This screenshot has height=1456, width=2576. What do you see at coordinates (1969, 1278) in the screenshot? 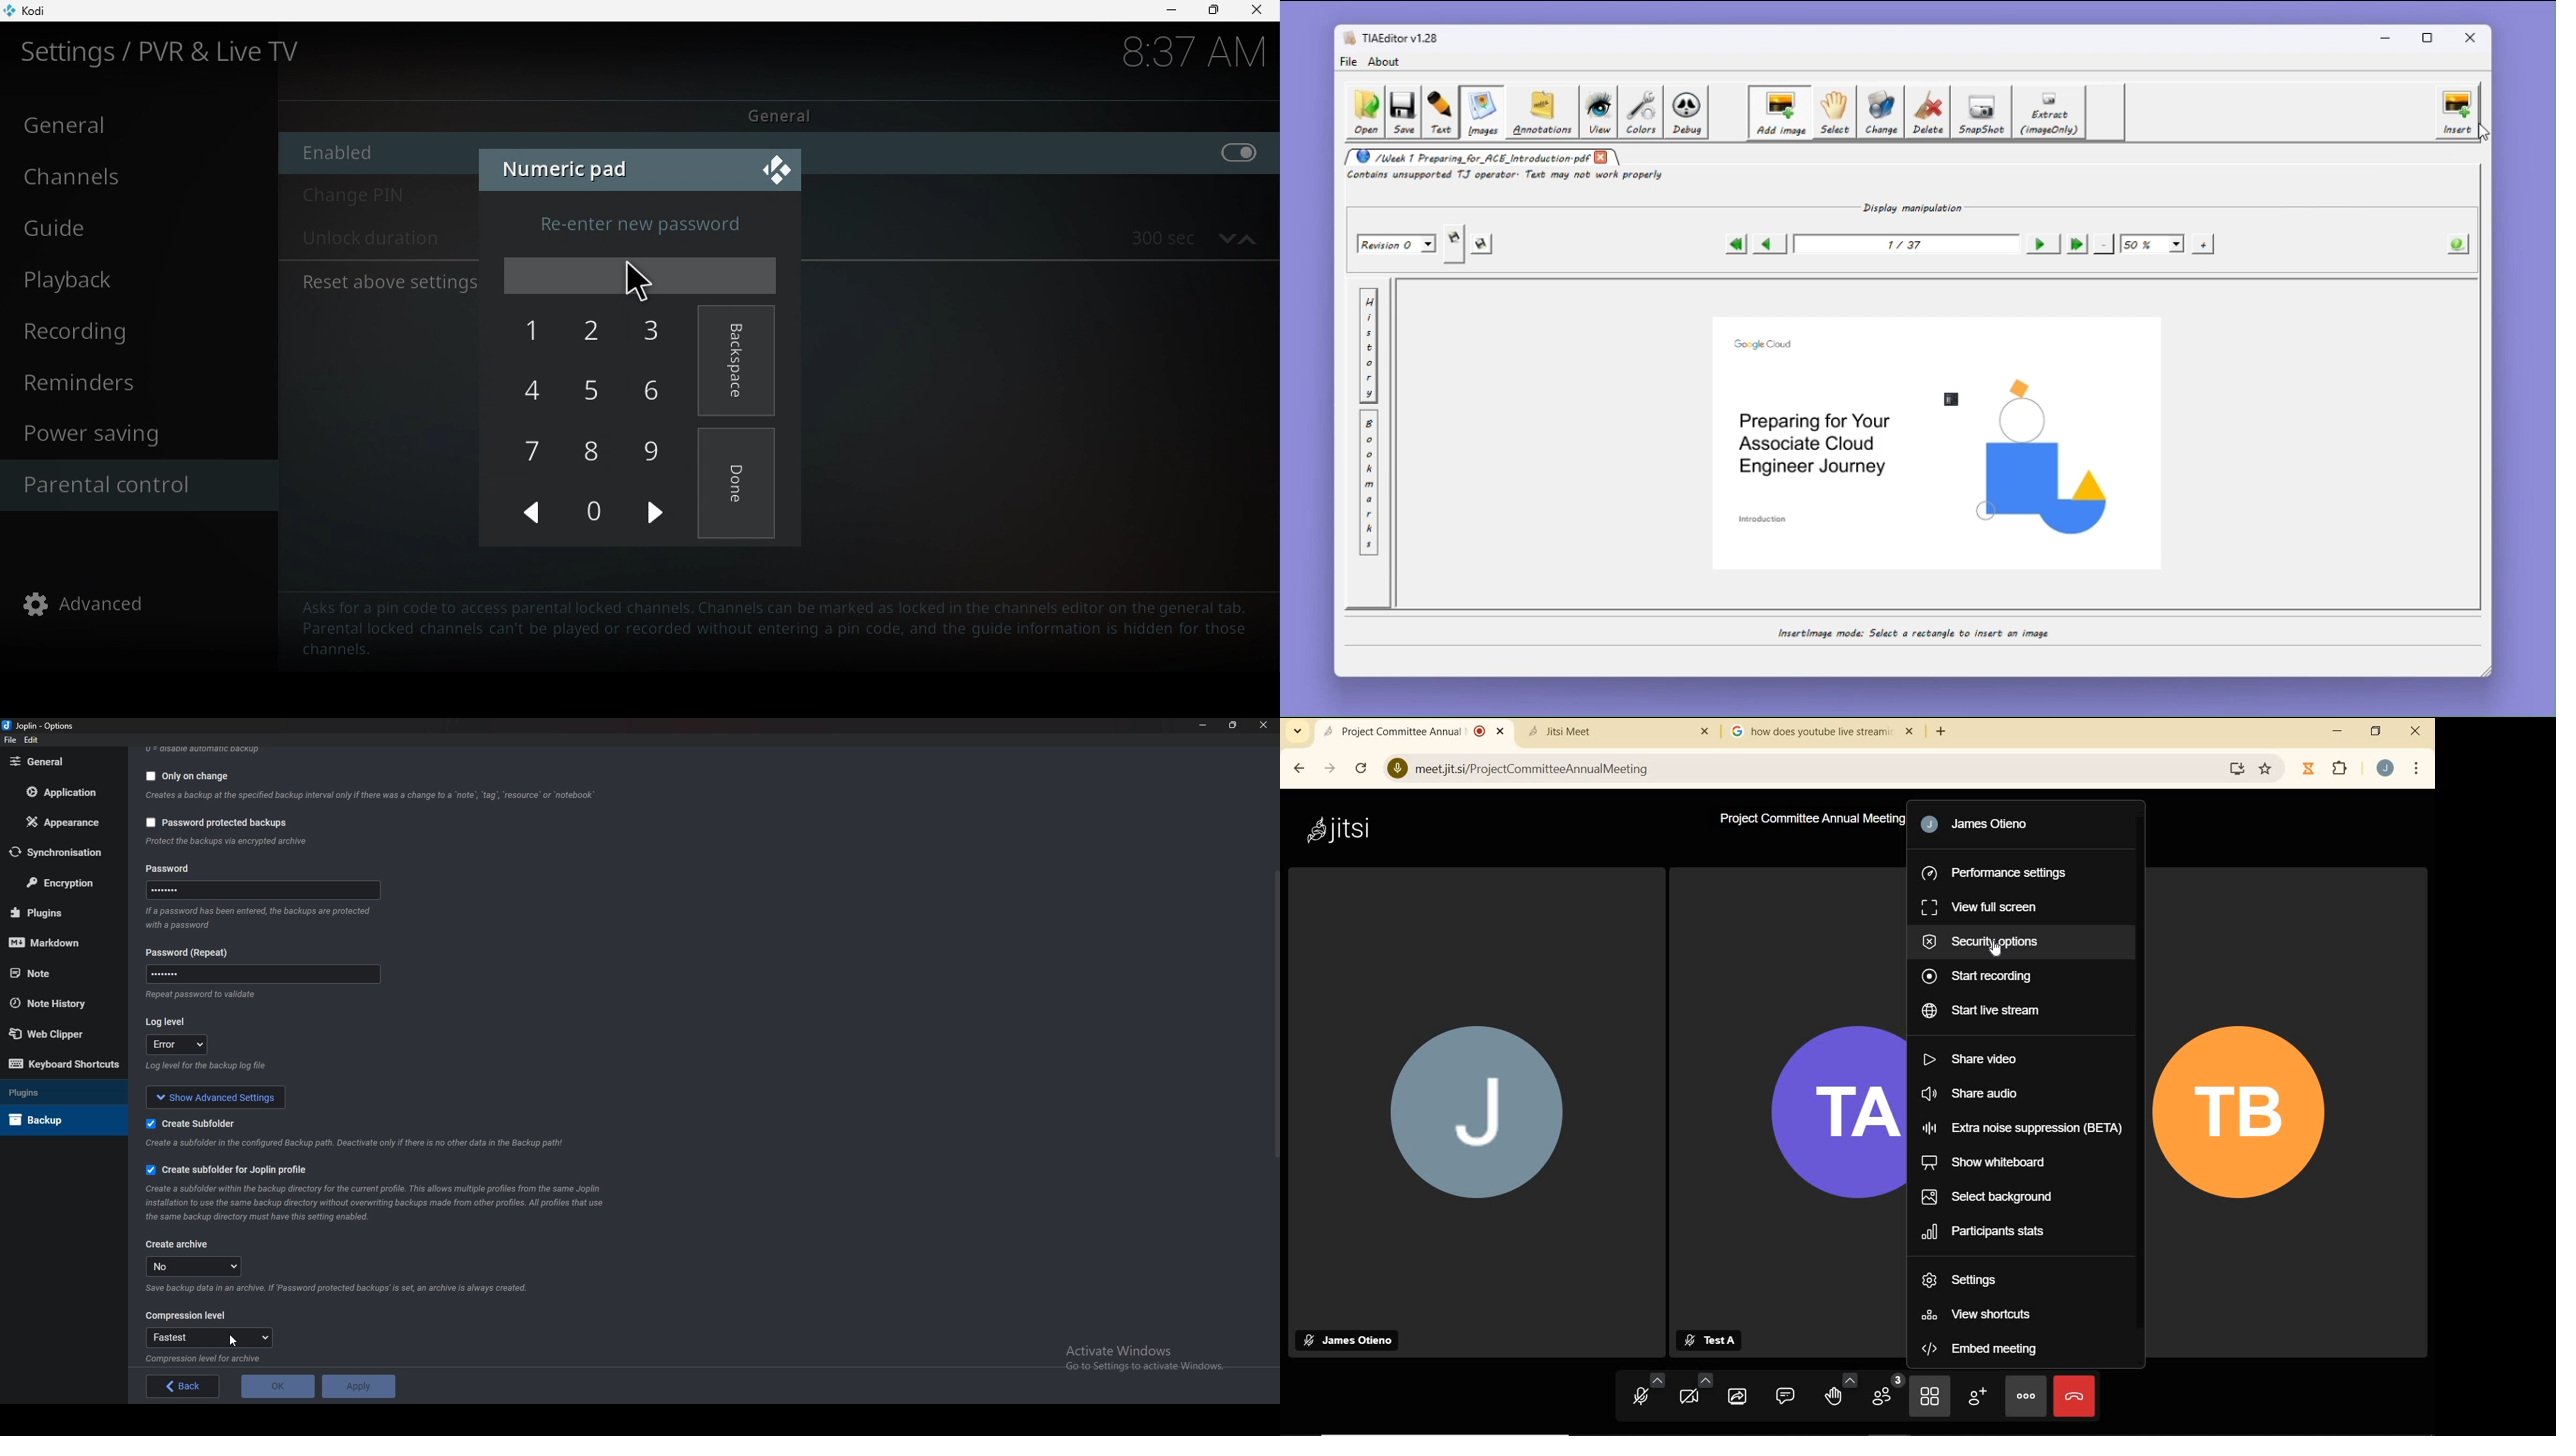
I see `SETTINGS` at bounding box center [1969, 1278].